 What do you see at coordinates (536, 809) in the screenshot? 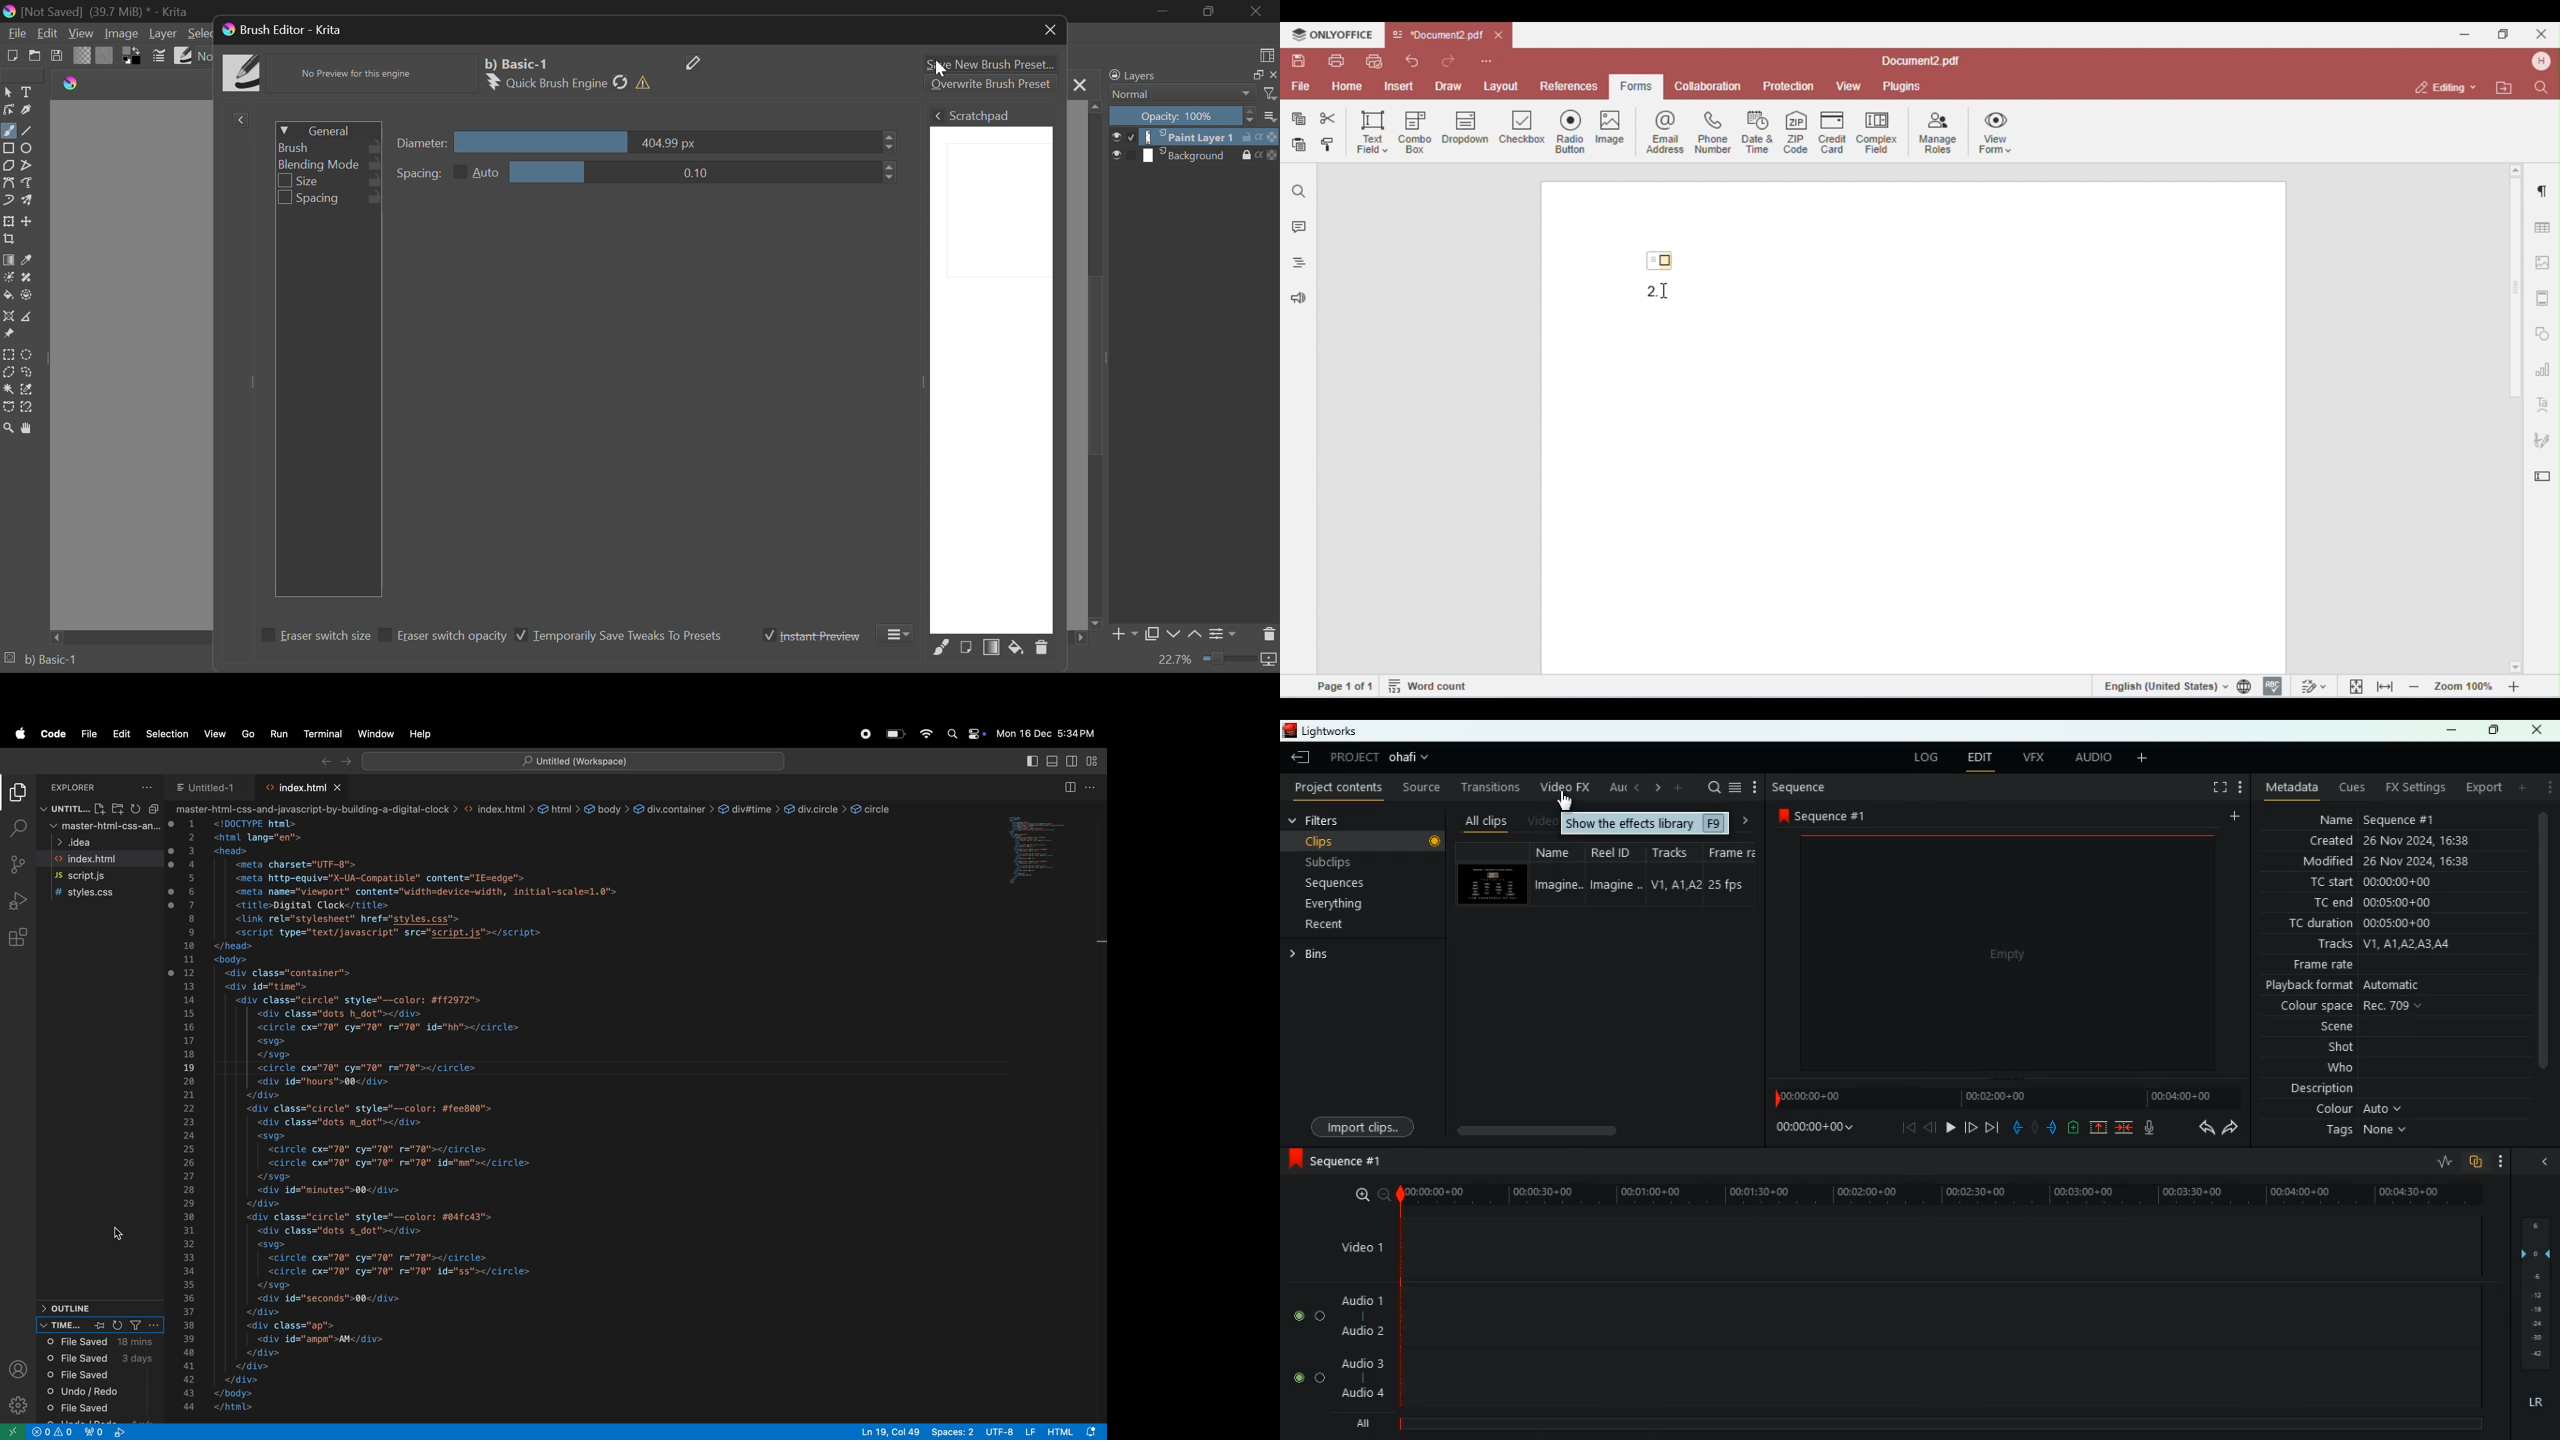
I see `master-html-css-and-javascript-by-building-a-digital-clock > <> index.html > & html > € body > & div.container > & div#time > & div.circle > & circle` at bounding box center [536, 809].